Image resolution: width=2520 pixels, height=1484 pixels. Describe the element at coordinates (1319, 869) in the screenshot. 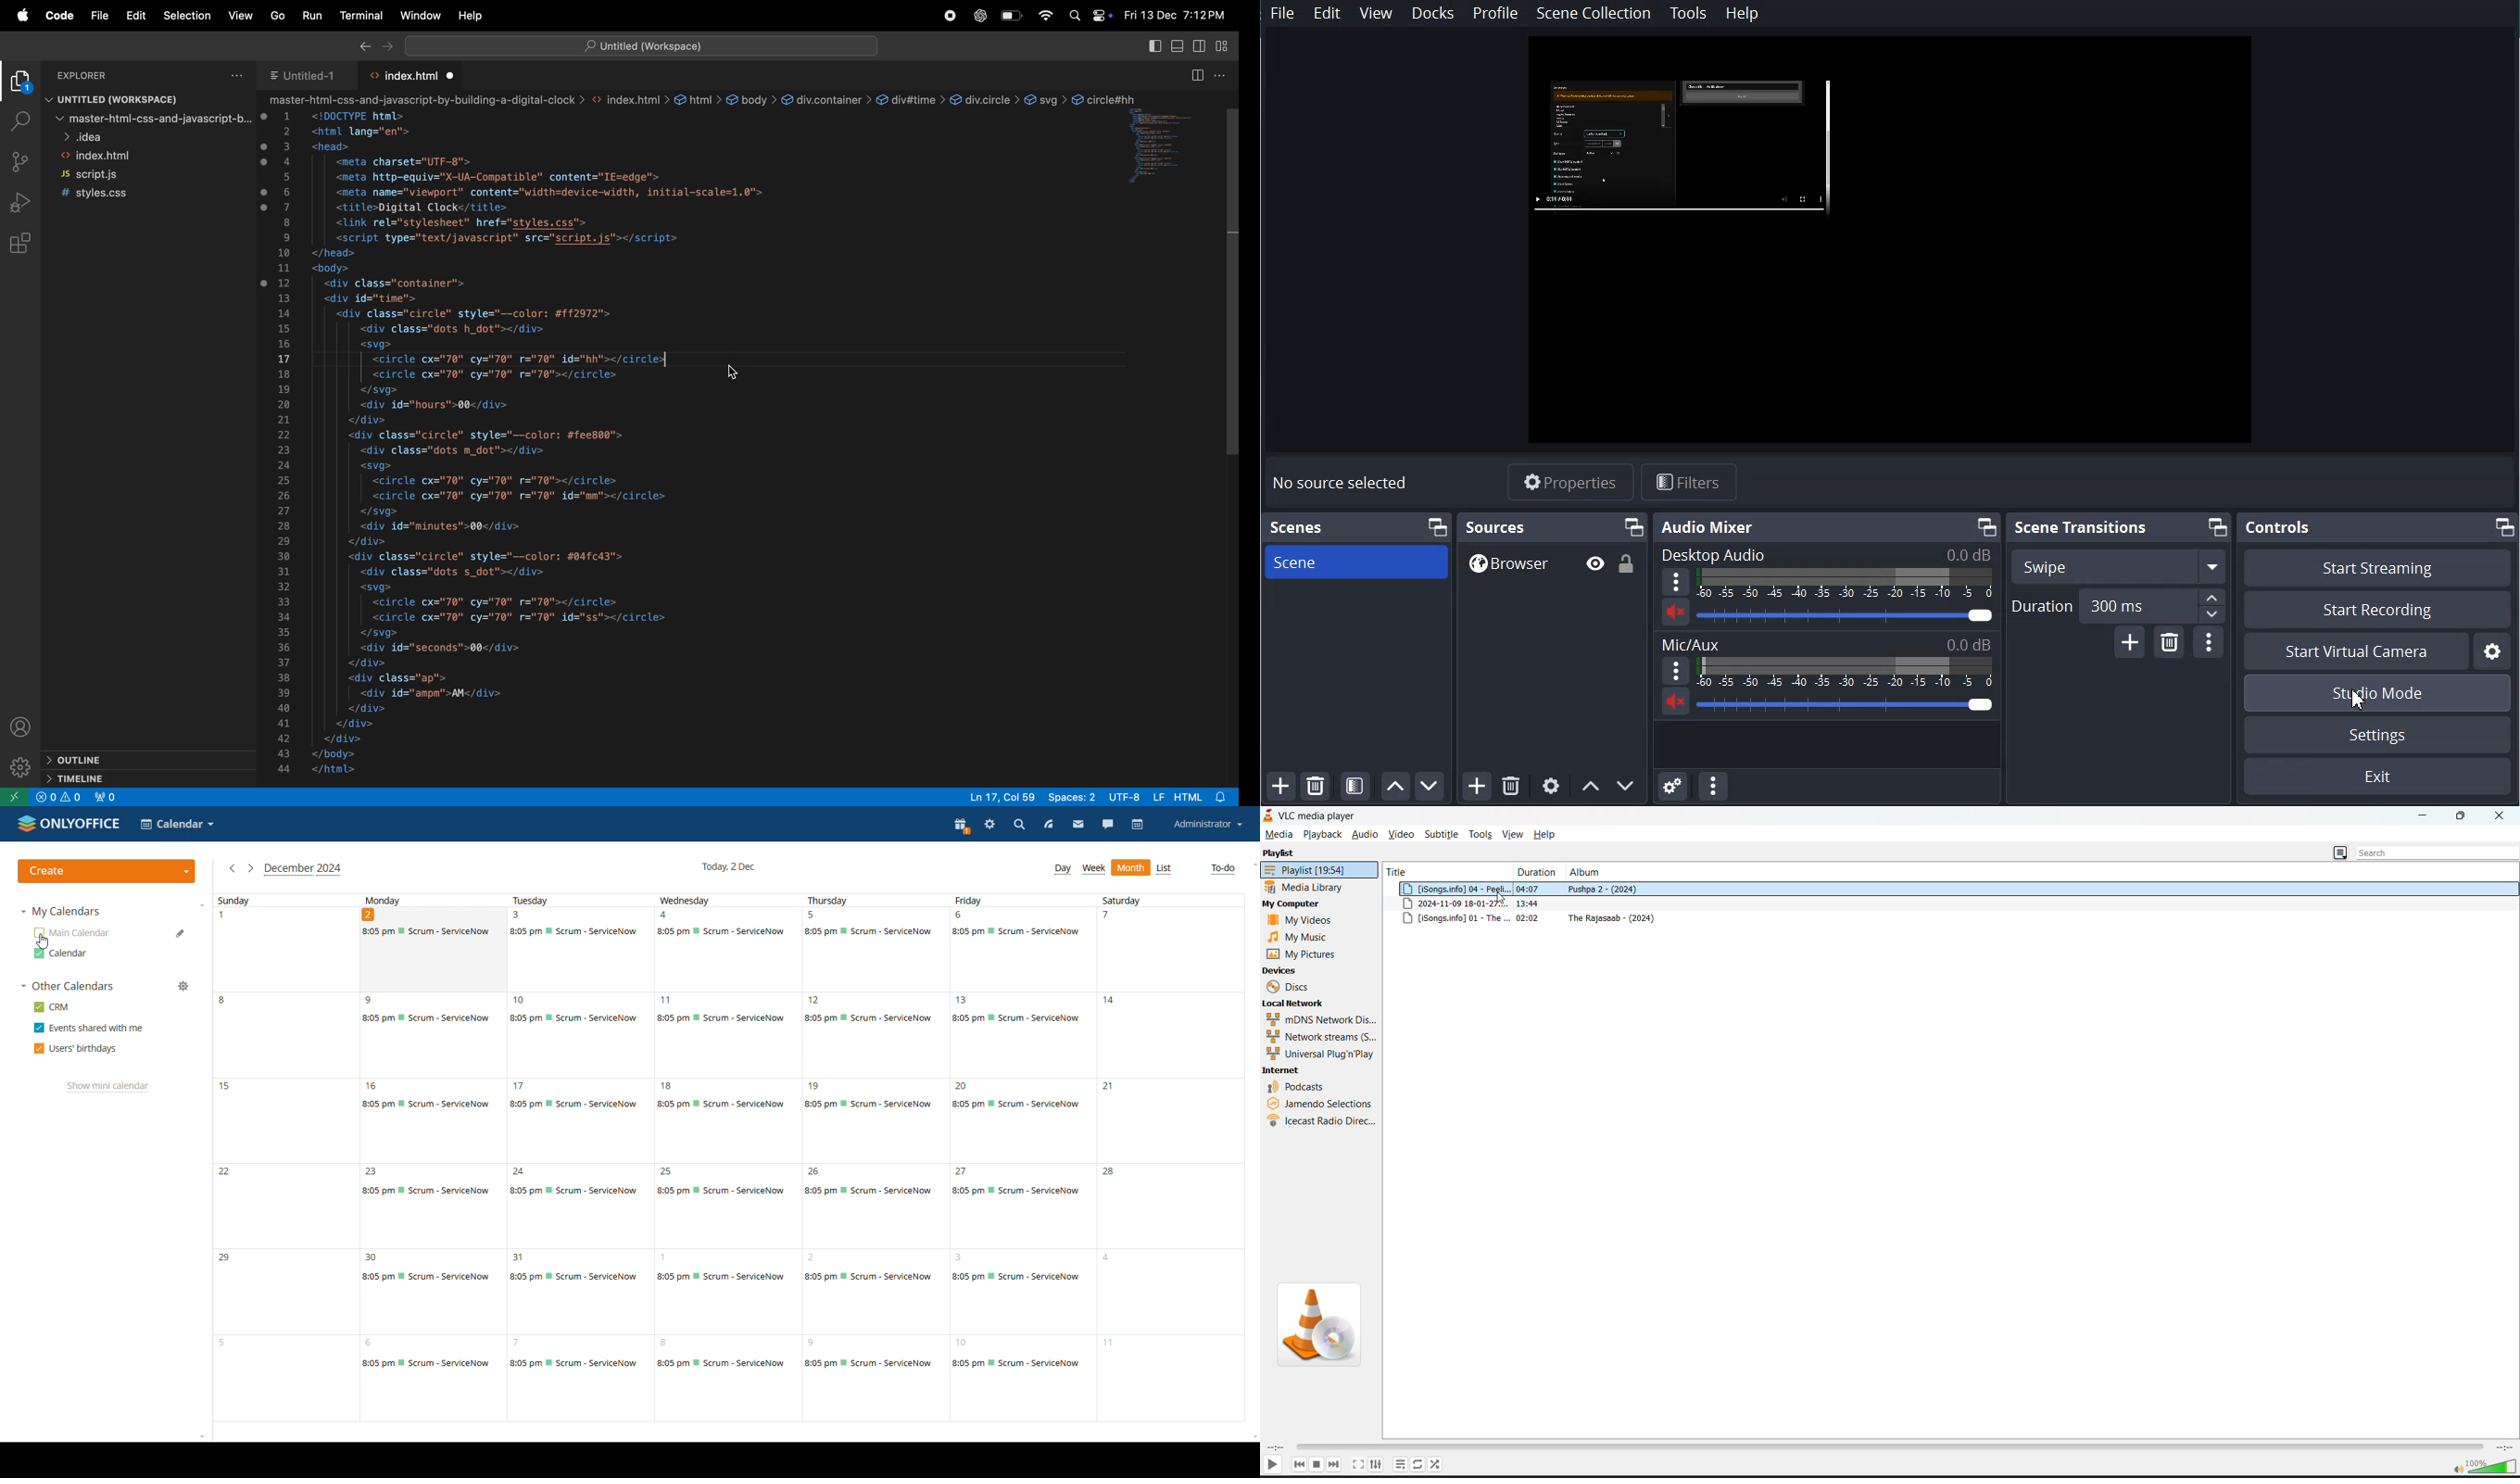

I see `playlist` at that location.